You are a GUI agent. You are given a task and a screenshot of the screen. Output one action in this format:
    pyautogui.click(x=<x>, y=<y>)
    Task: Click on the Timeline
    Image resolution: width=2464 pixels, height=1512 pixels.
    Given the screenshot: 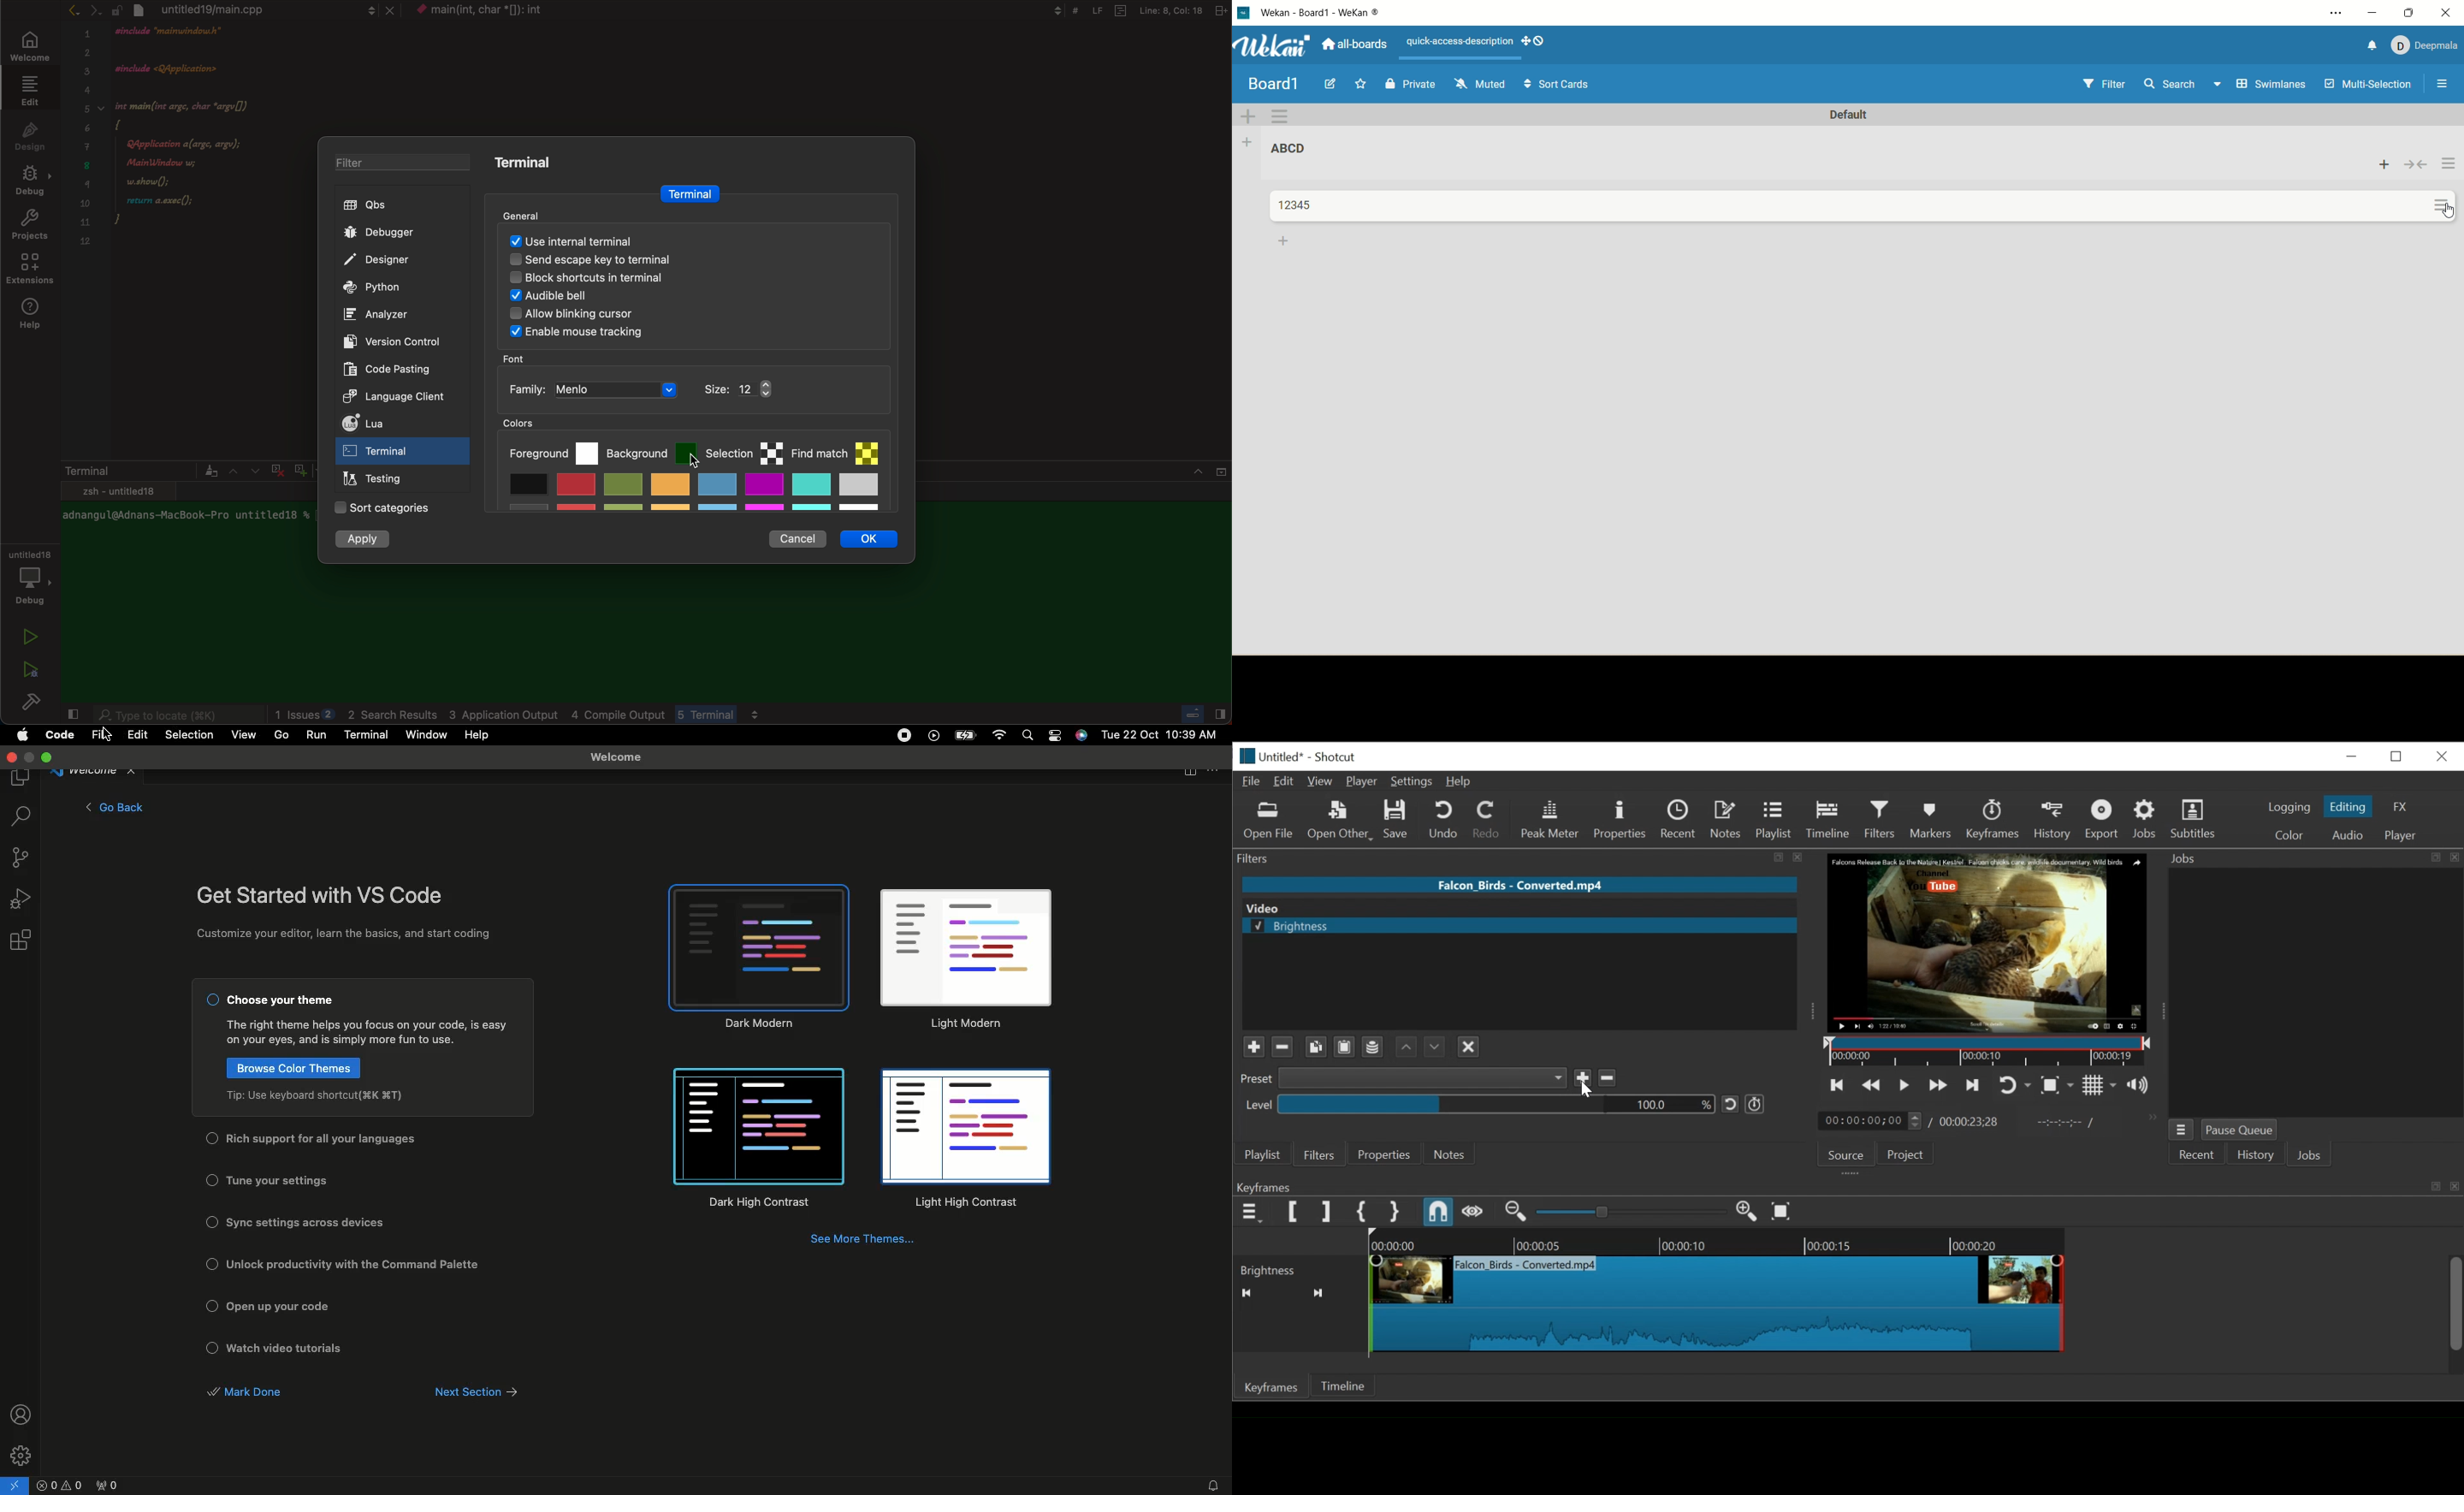 What is the action you would take?
    pyautogui.click(x=1829, y=821)
    